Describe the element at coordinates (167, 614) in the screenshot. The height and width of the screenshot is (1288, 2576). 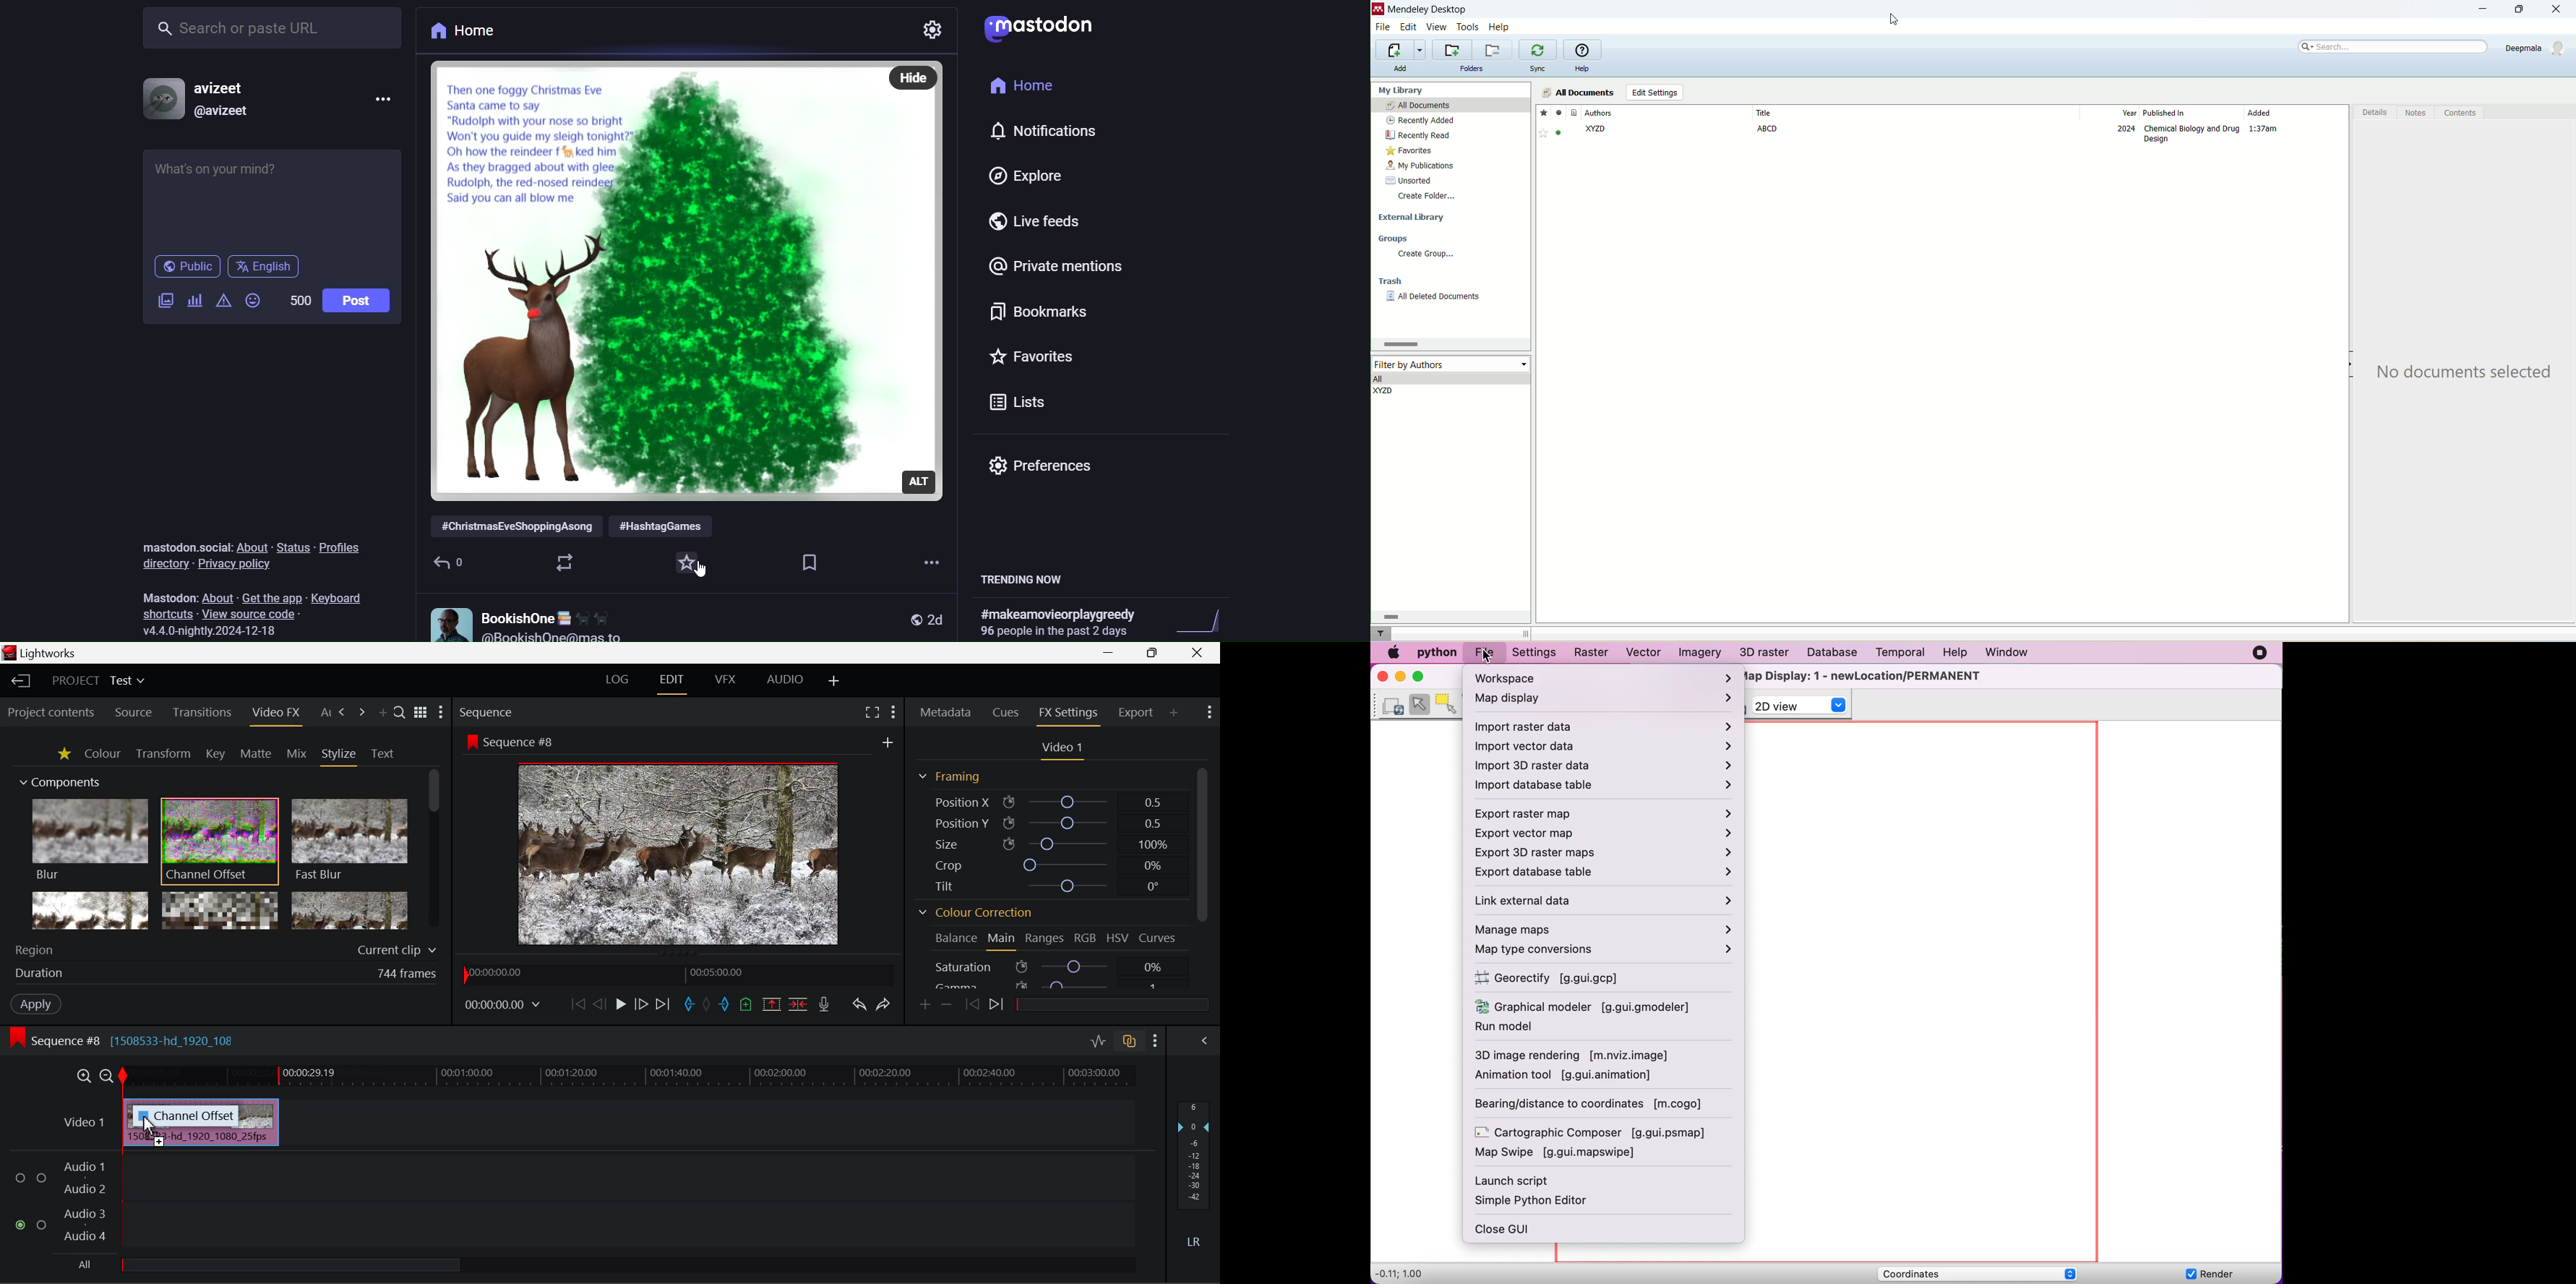
I see `shortcut` at that location.